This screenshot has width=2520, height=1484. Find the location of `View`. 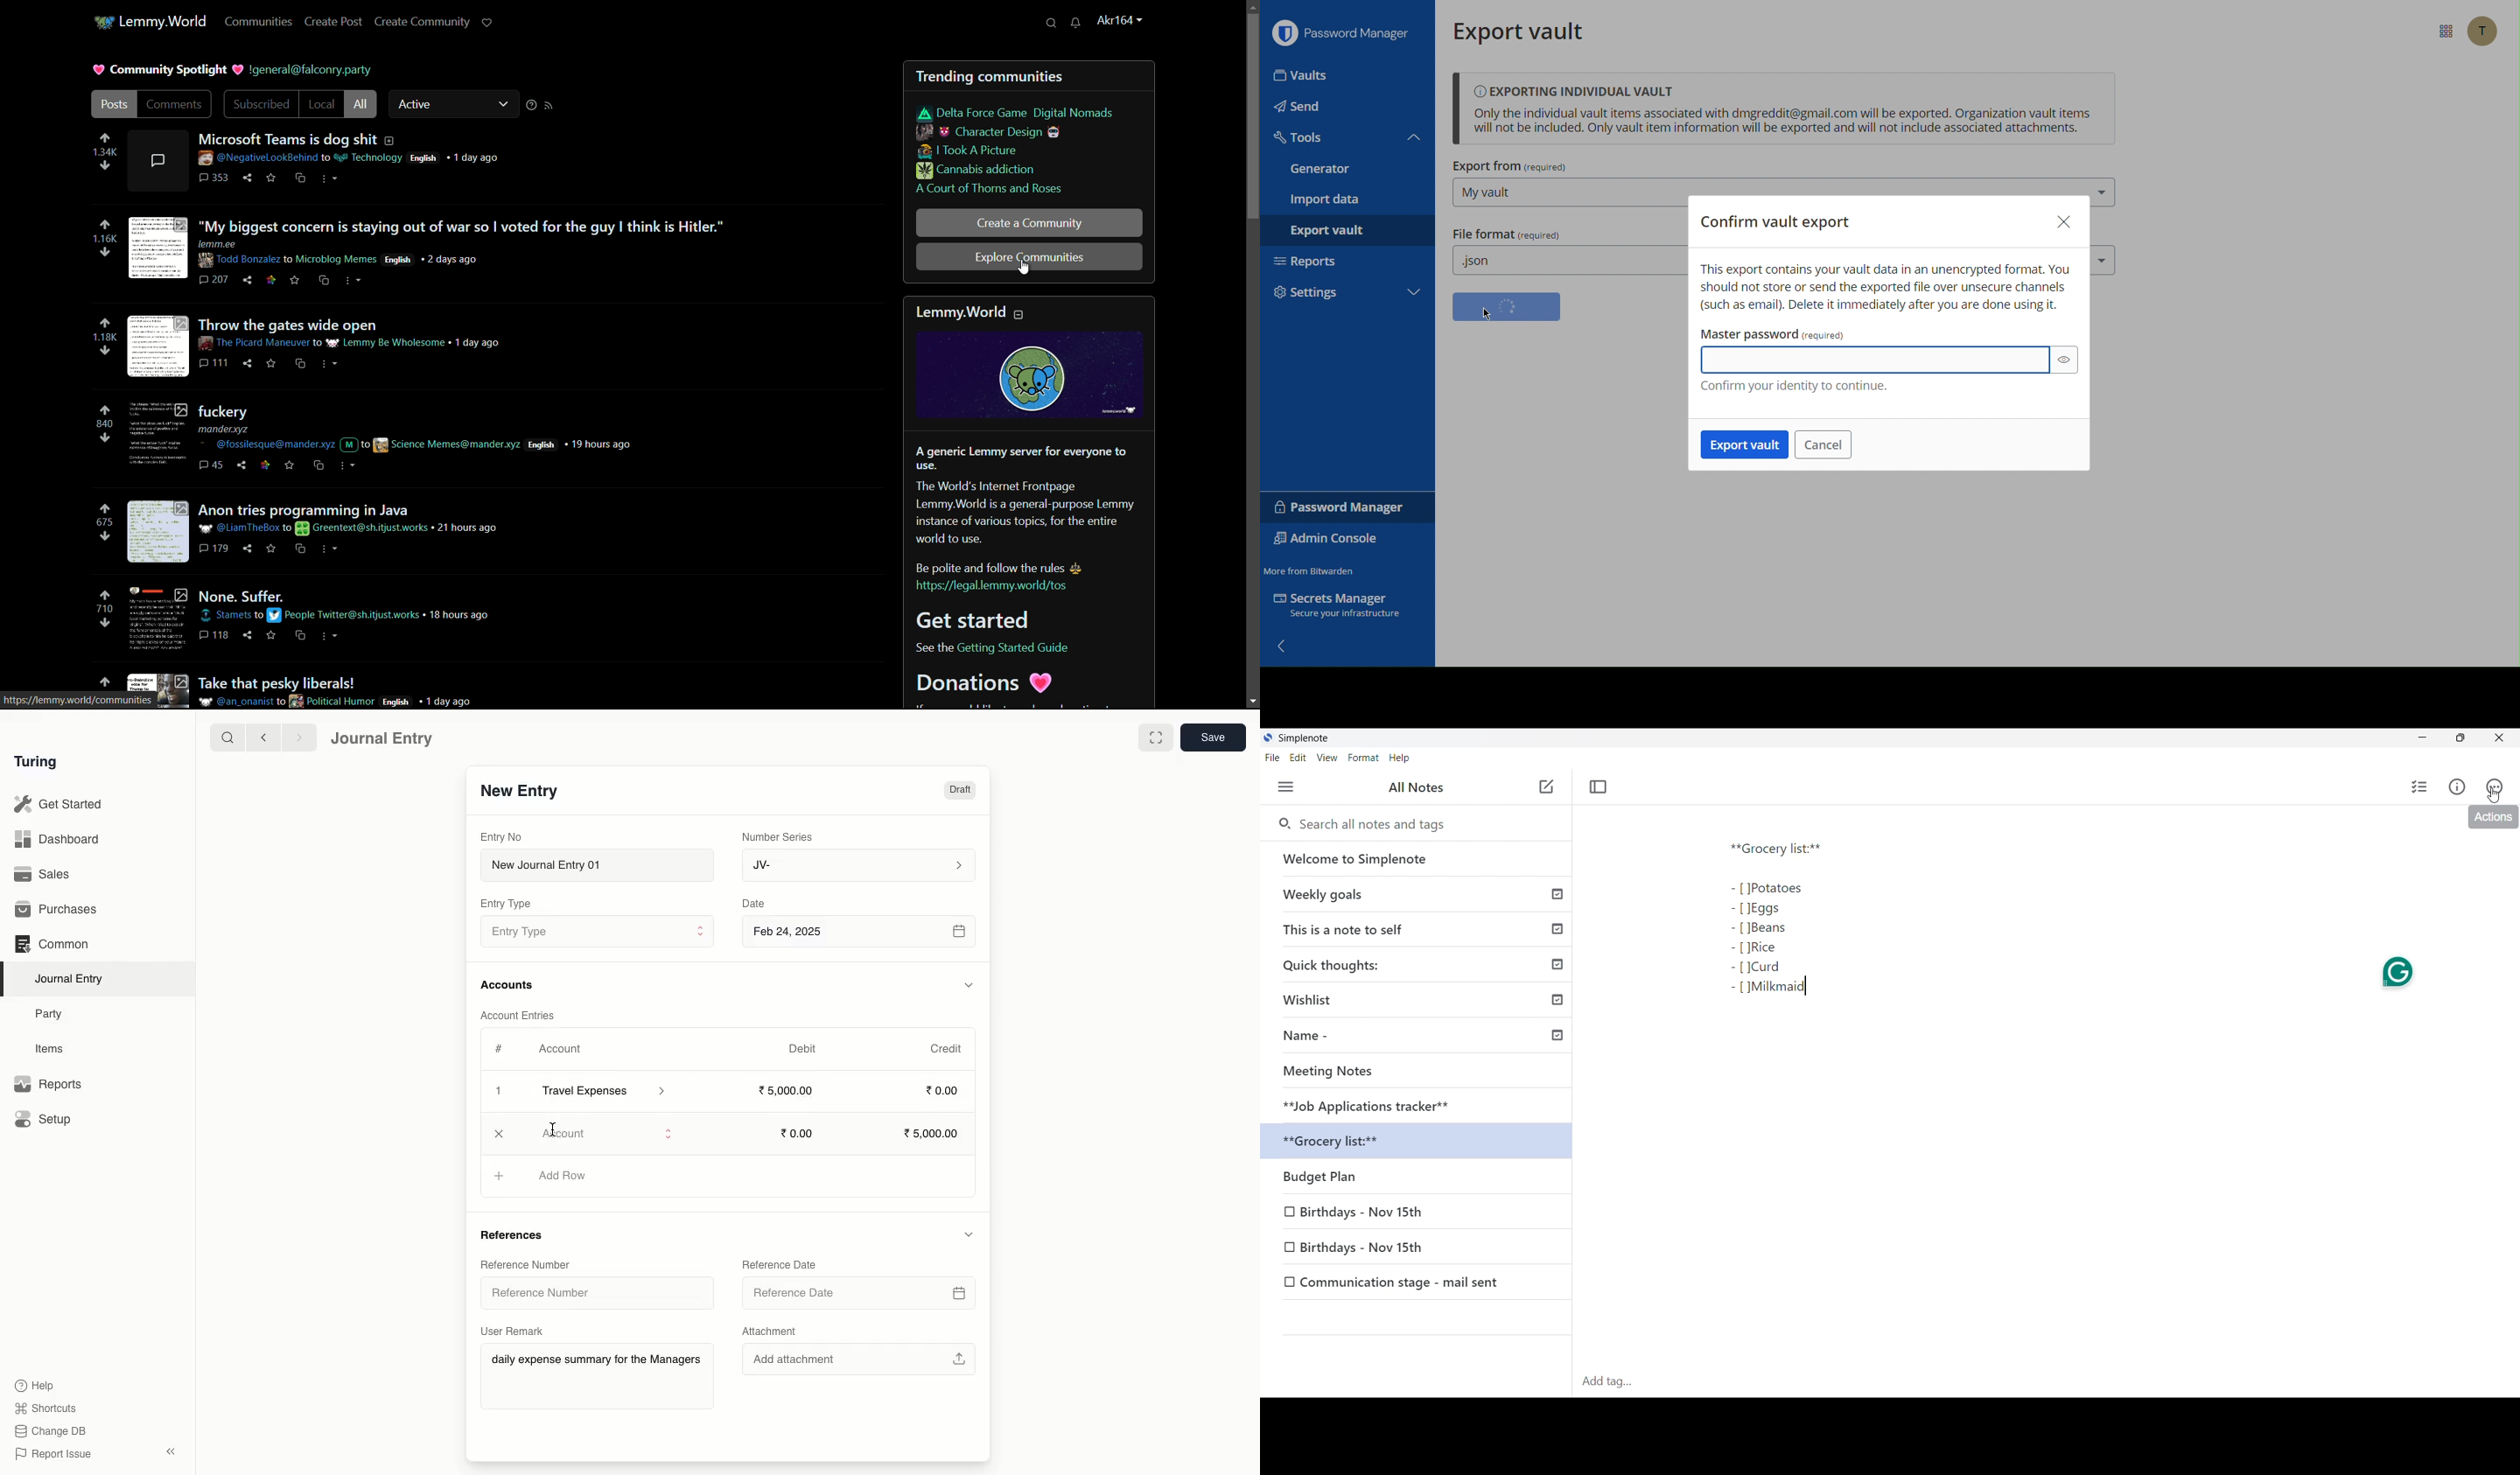

View is located at coordinates (1328, 758).